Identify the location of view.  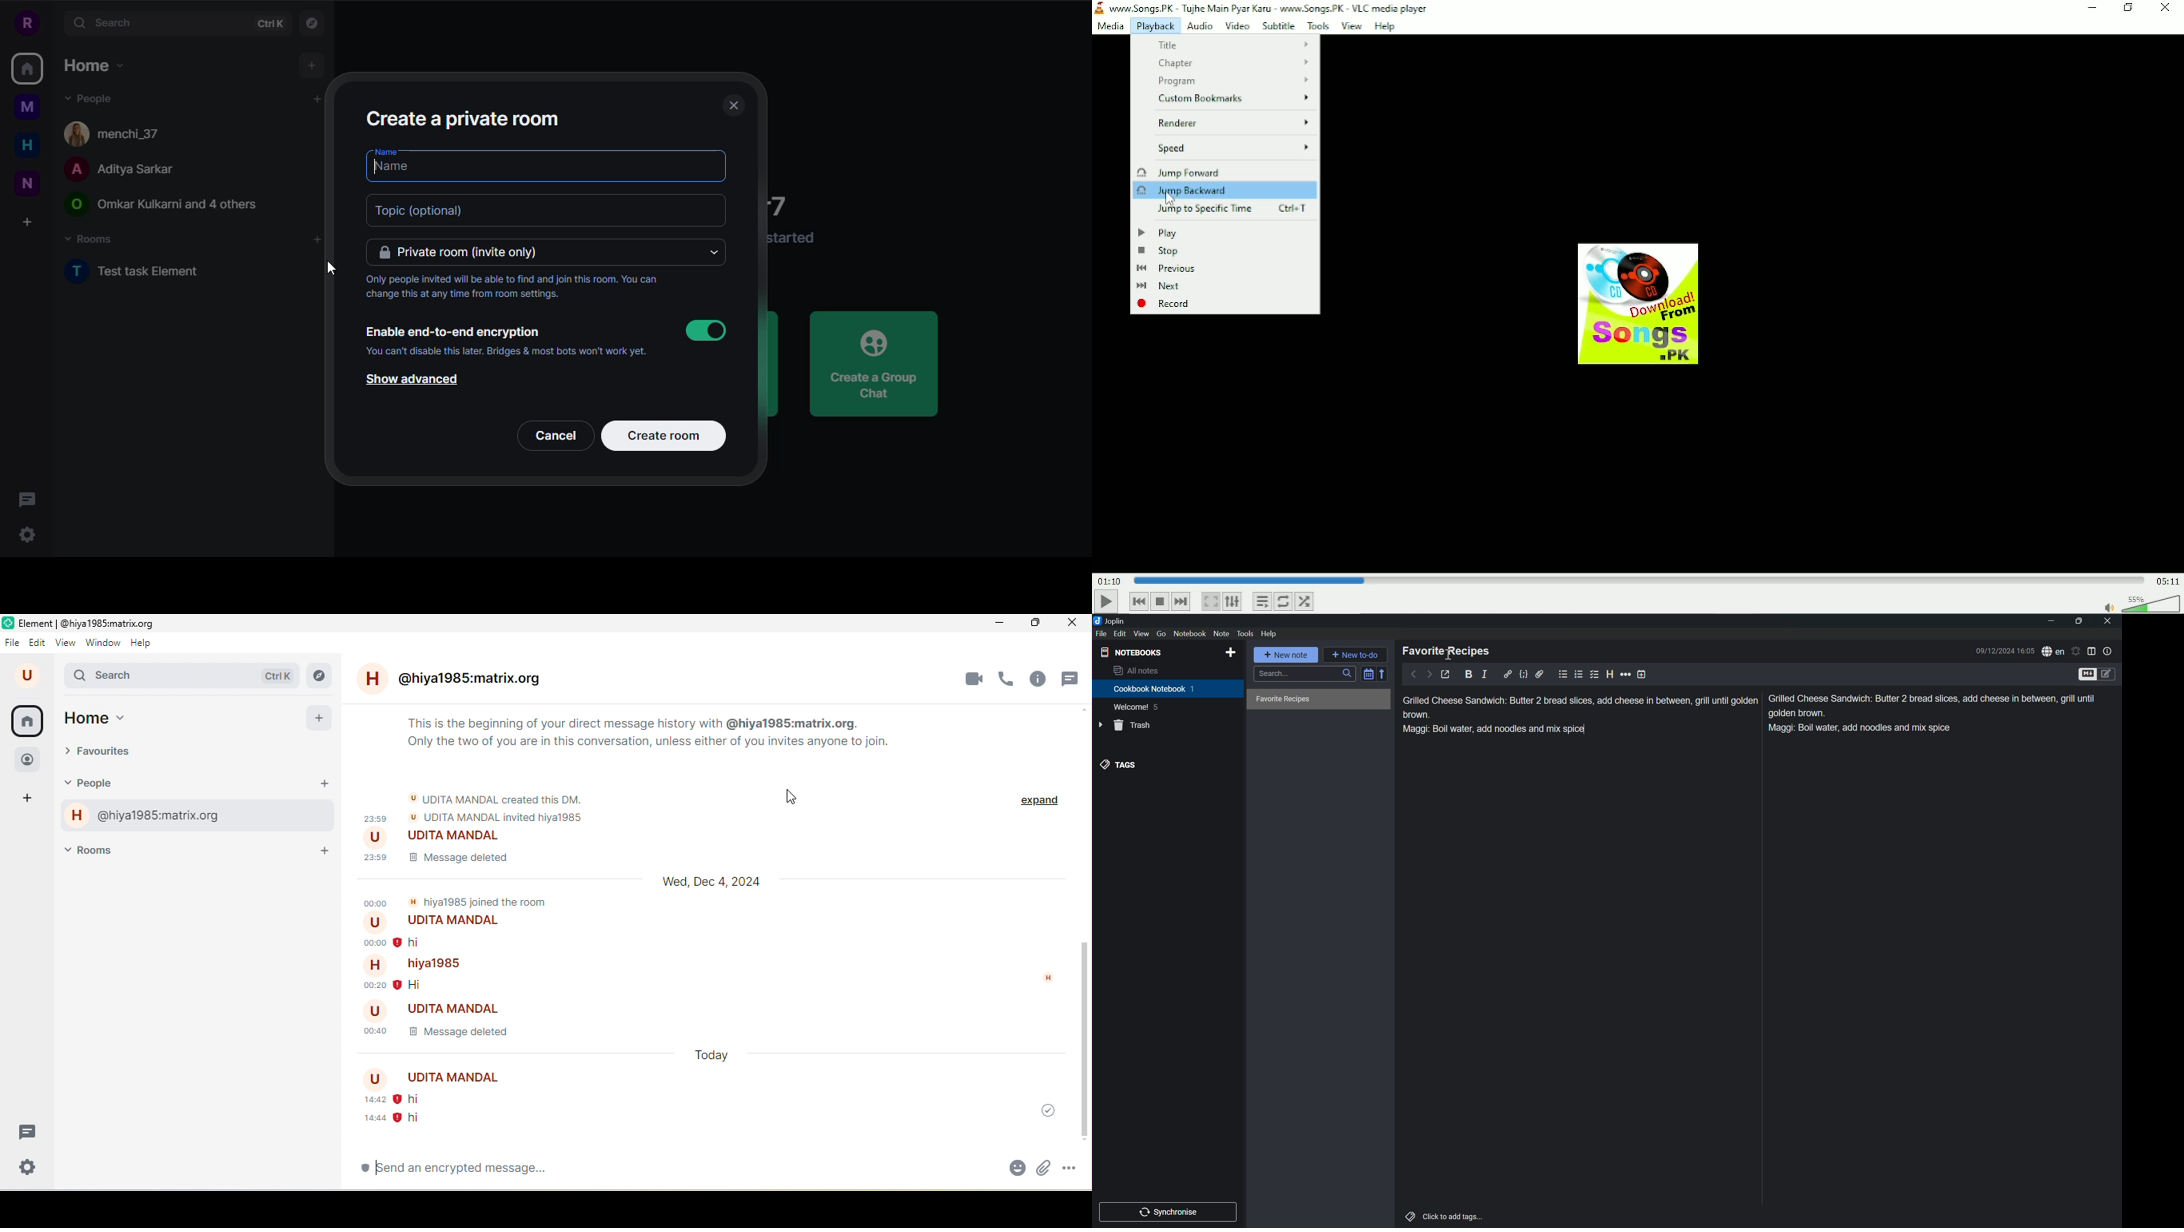
(66, 642).